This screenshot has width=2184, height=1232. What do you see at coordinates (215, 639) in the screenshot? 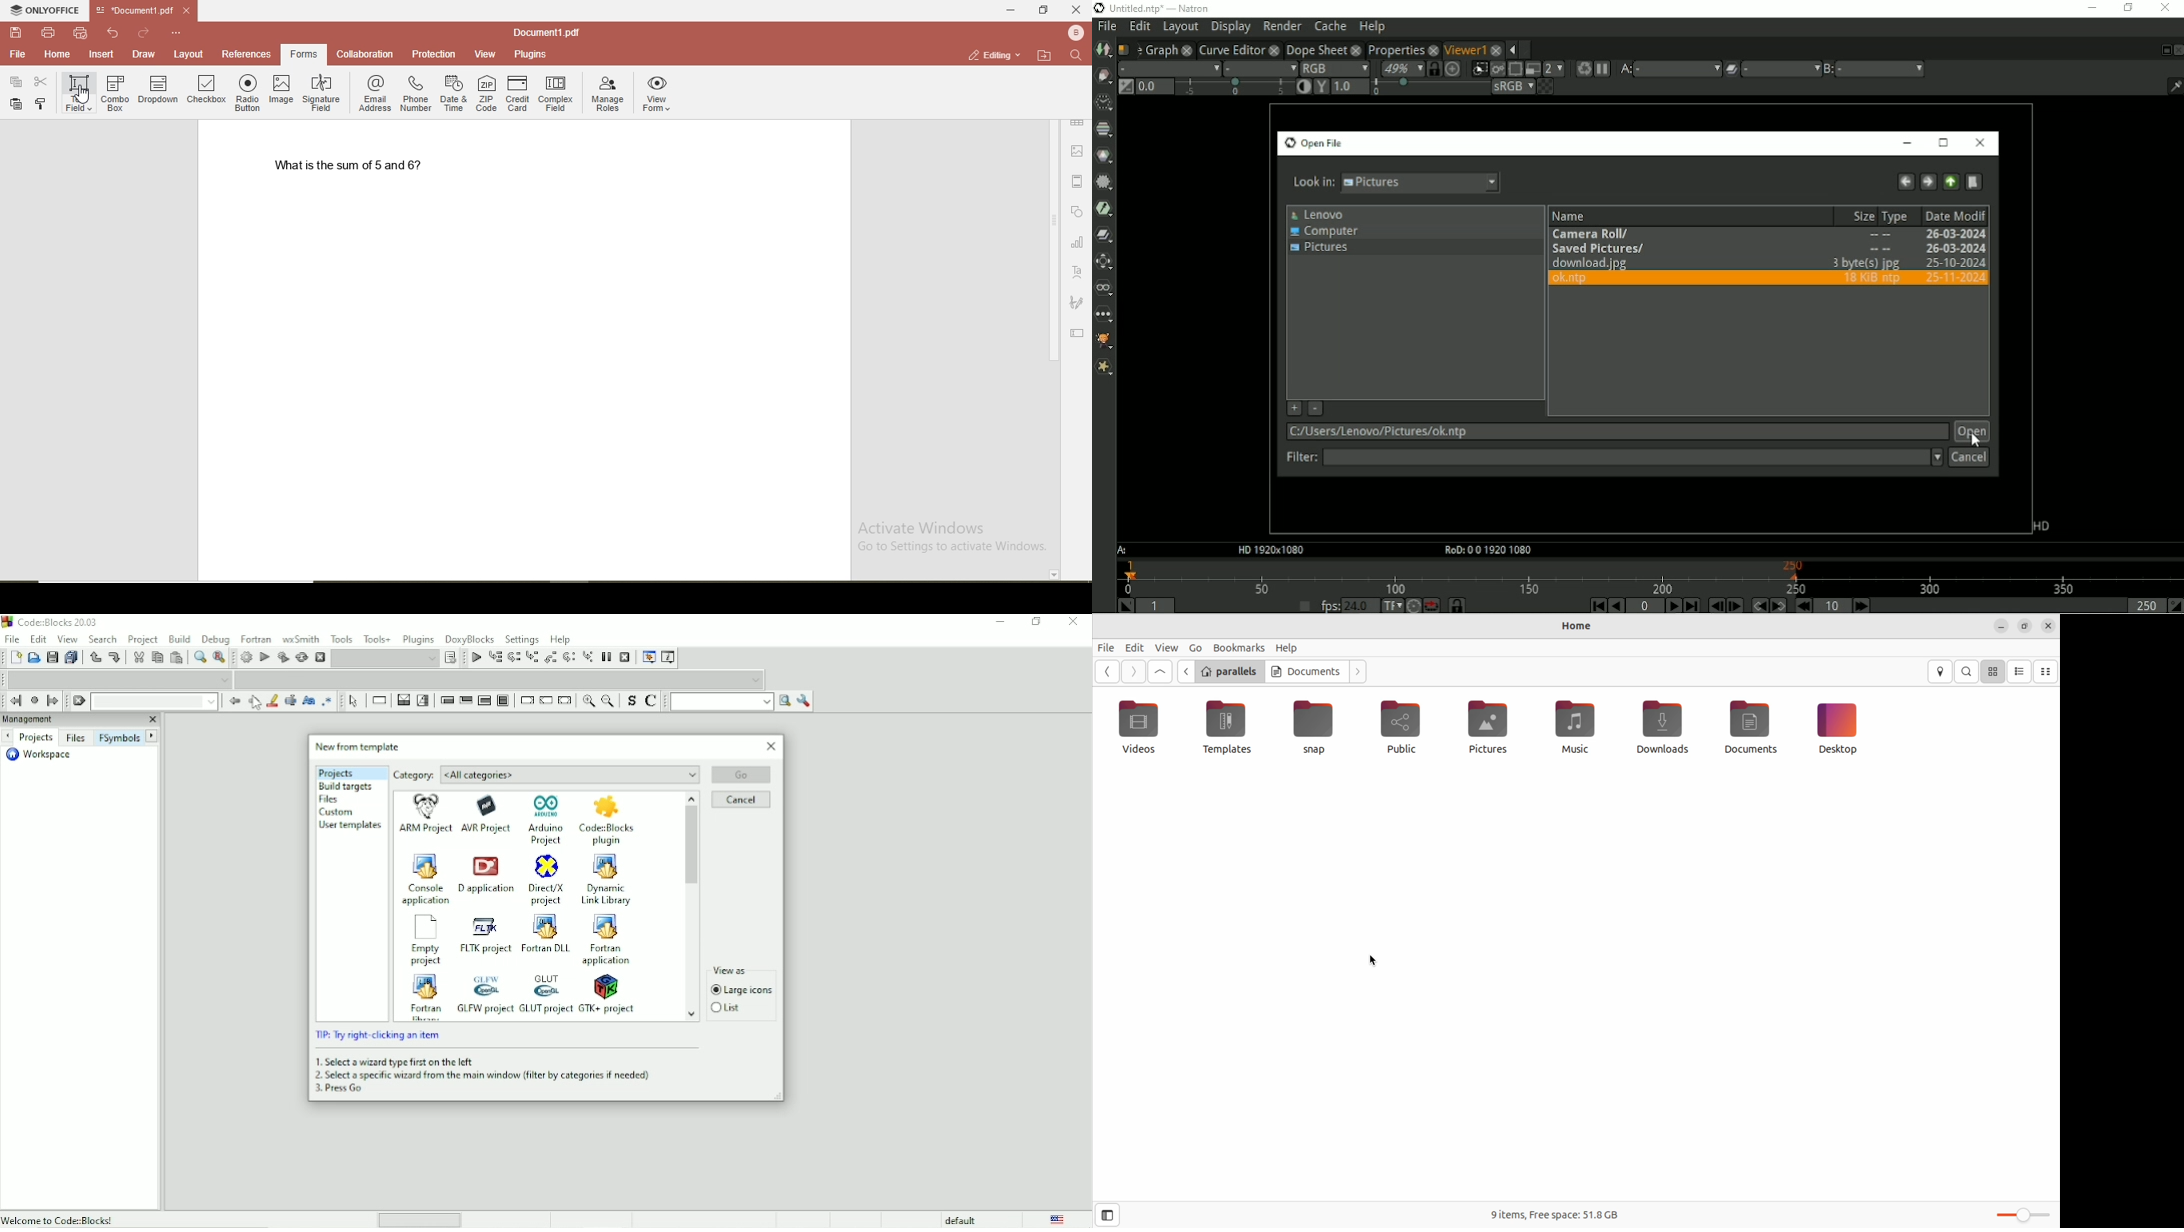
I see `Debug` at bounding box center [215, 639].